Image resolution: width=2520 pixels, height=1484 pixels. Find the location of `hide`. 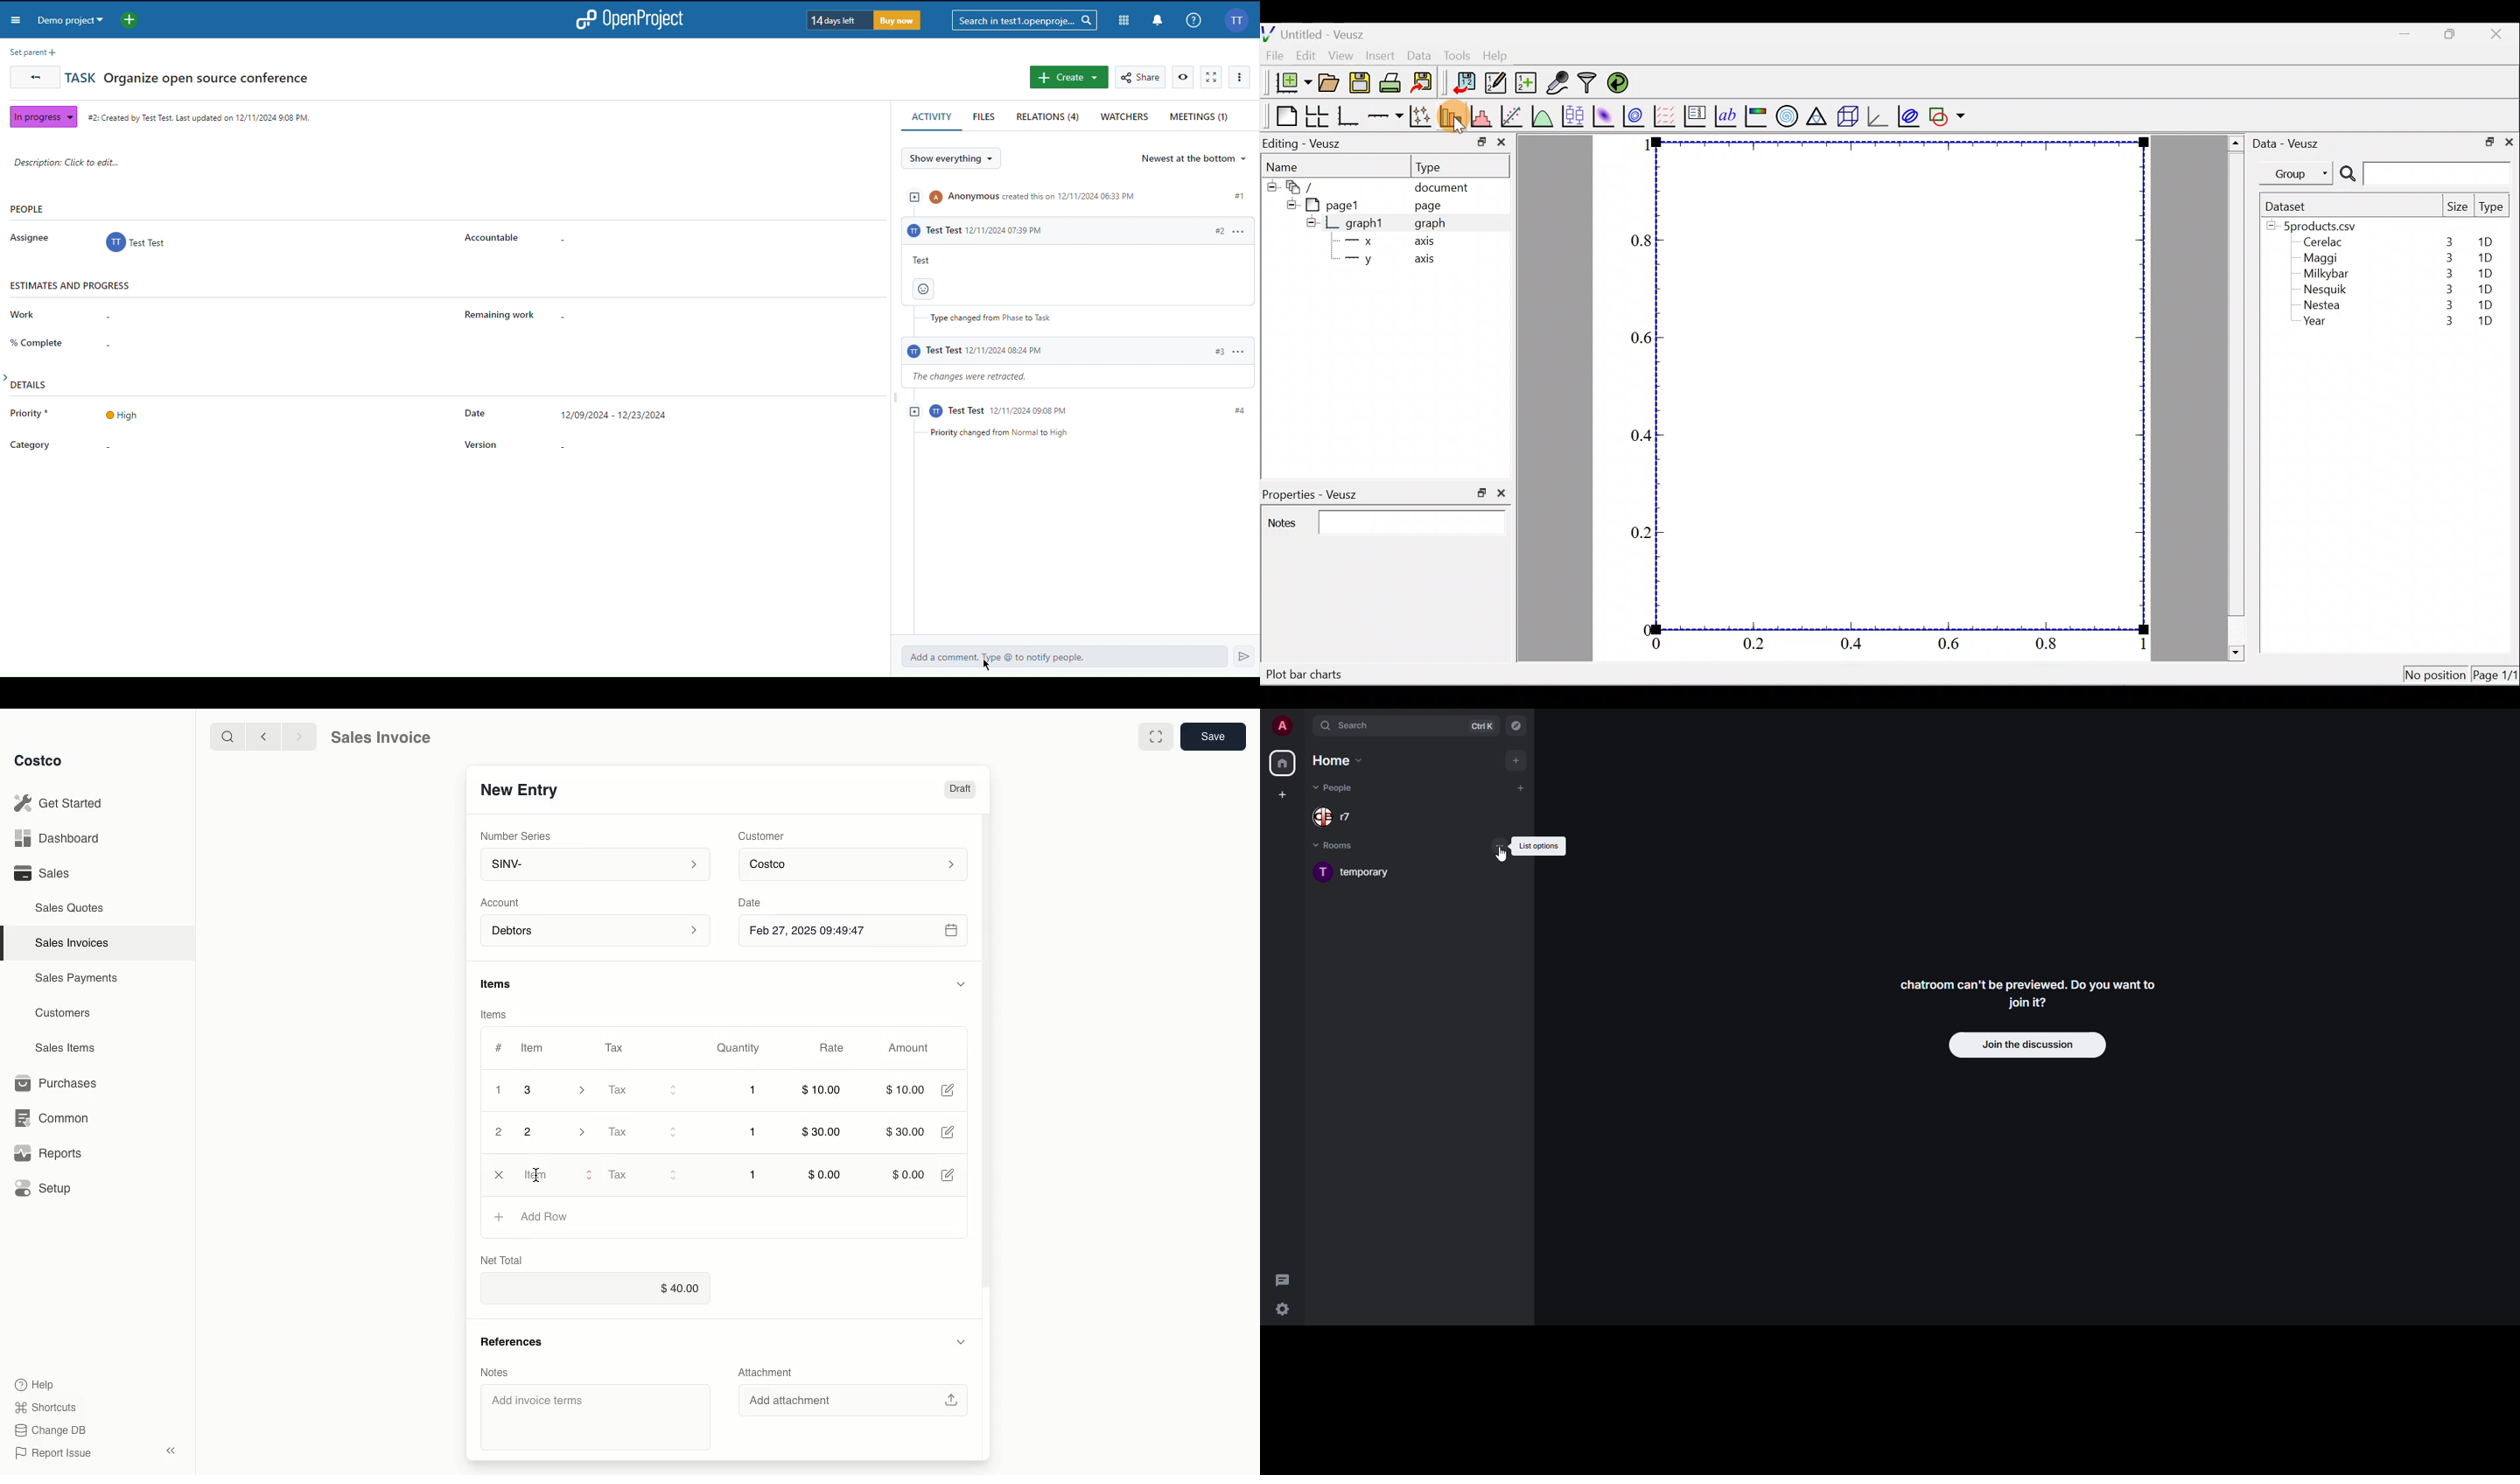

hide is located at coordinates (1289, 203).